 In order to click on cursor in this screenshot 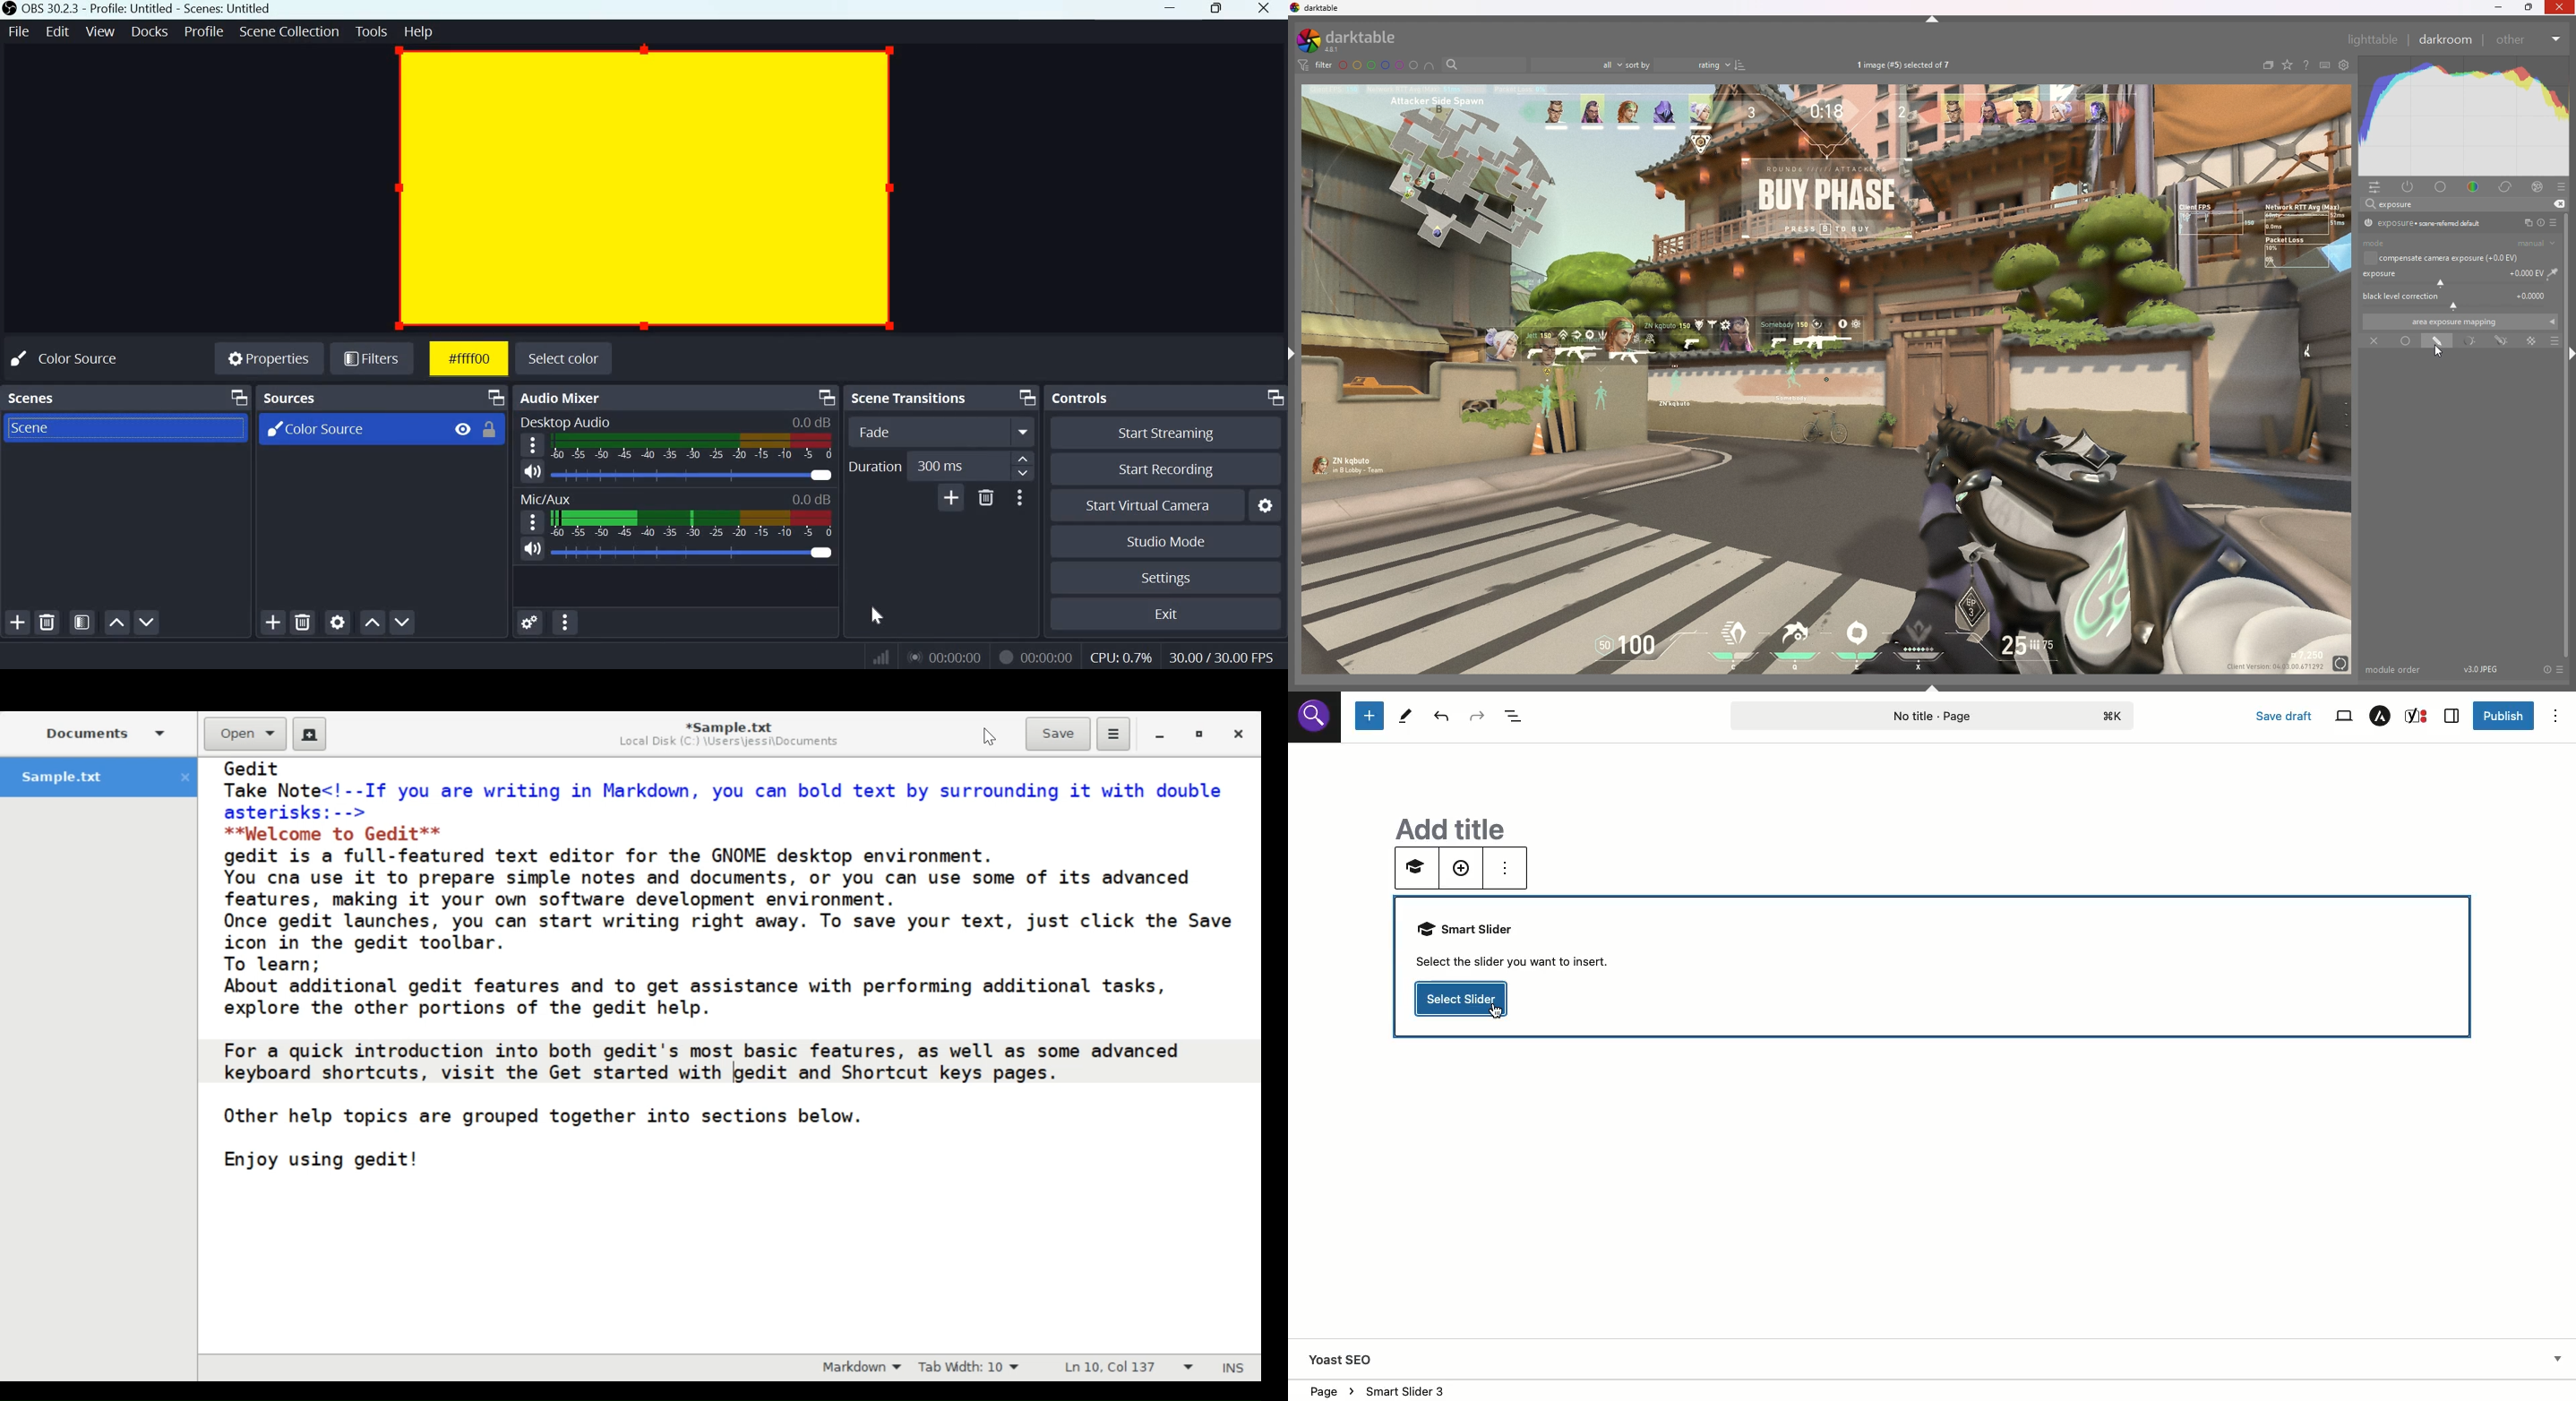, I will do `click(2438, 356)`.